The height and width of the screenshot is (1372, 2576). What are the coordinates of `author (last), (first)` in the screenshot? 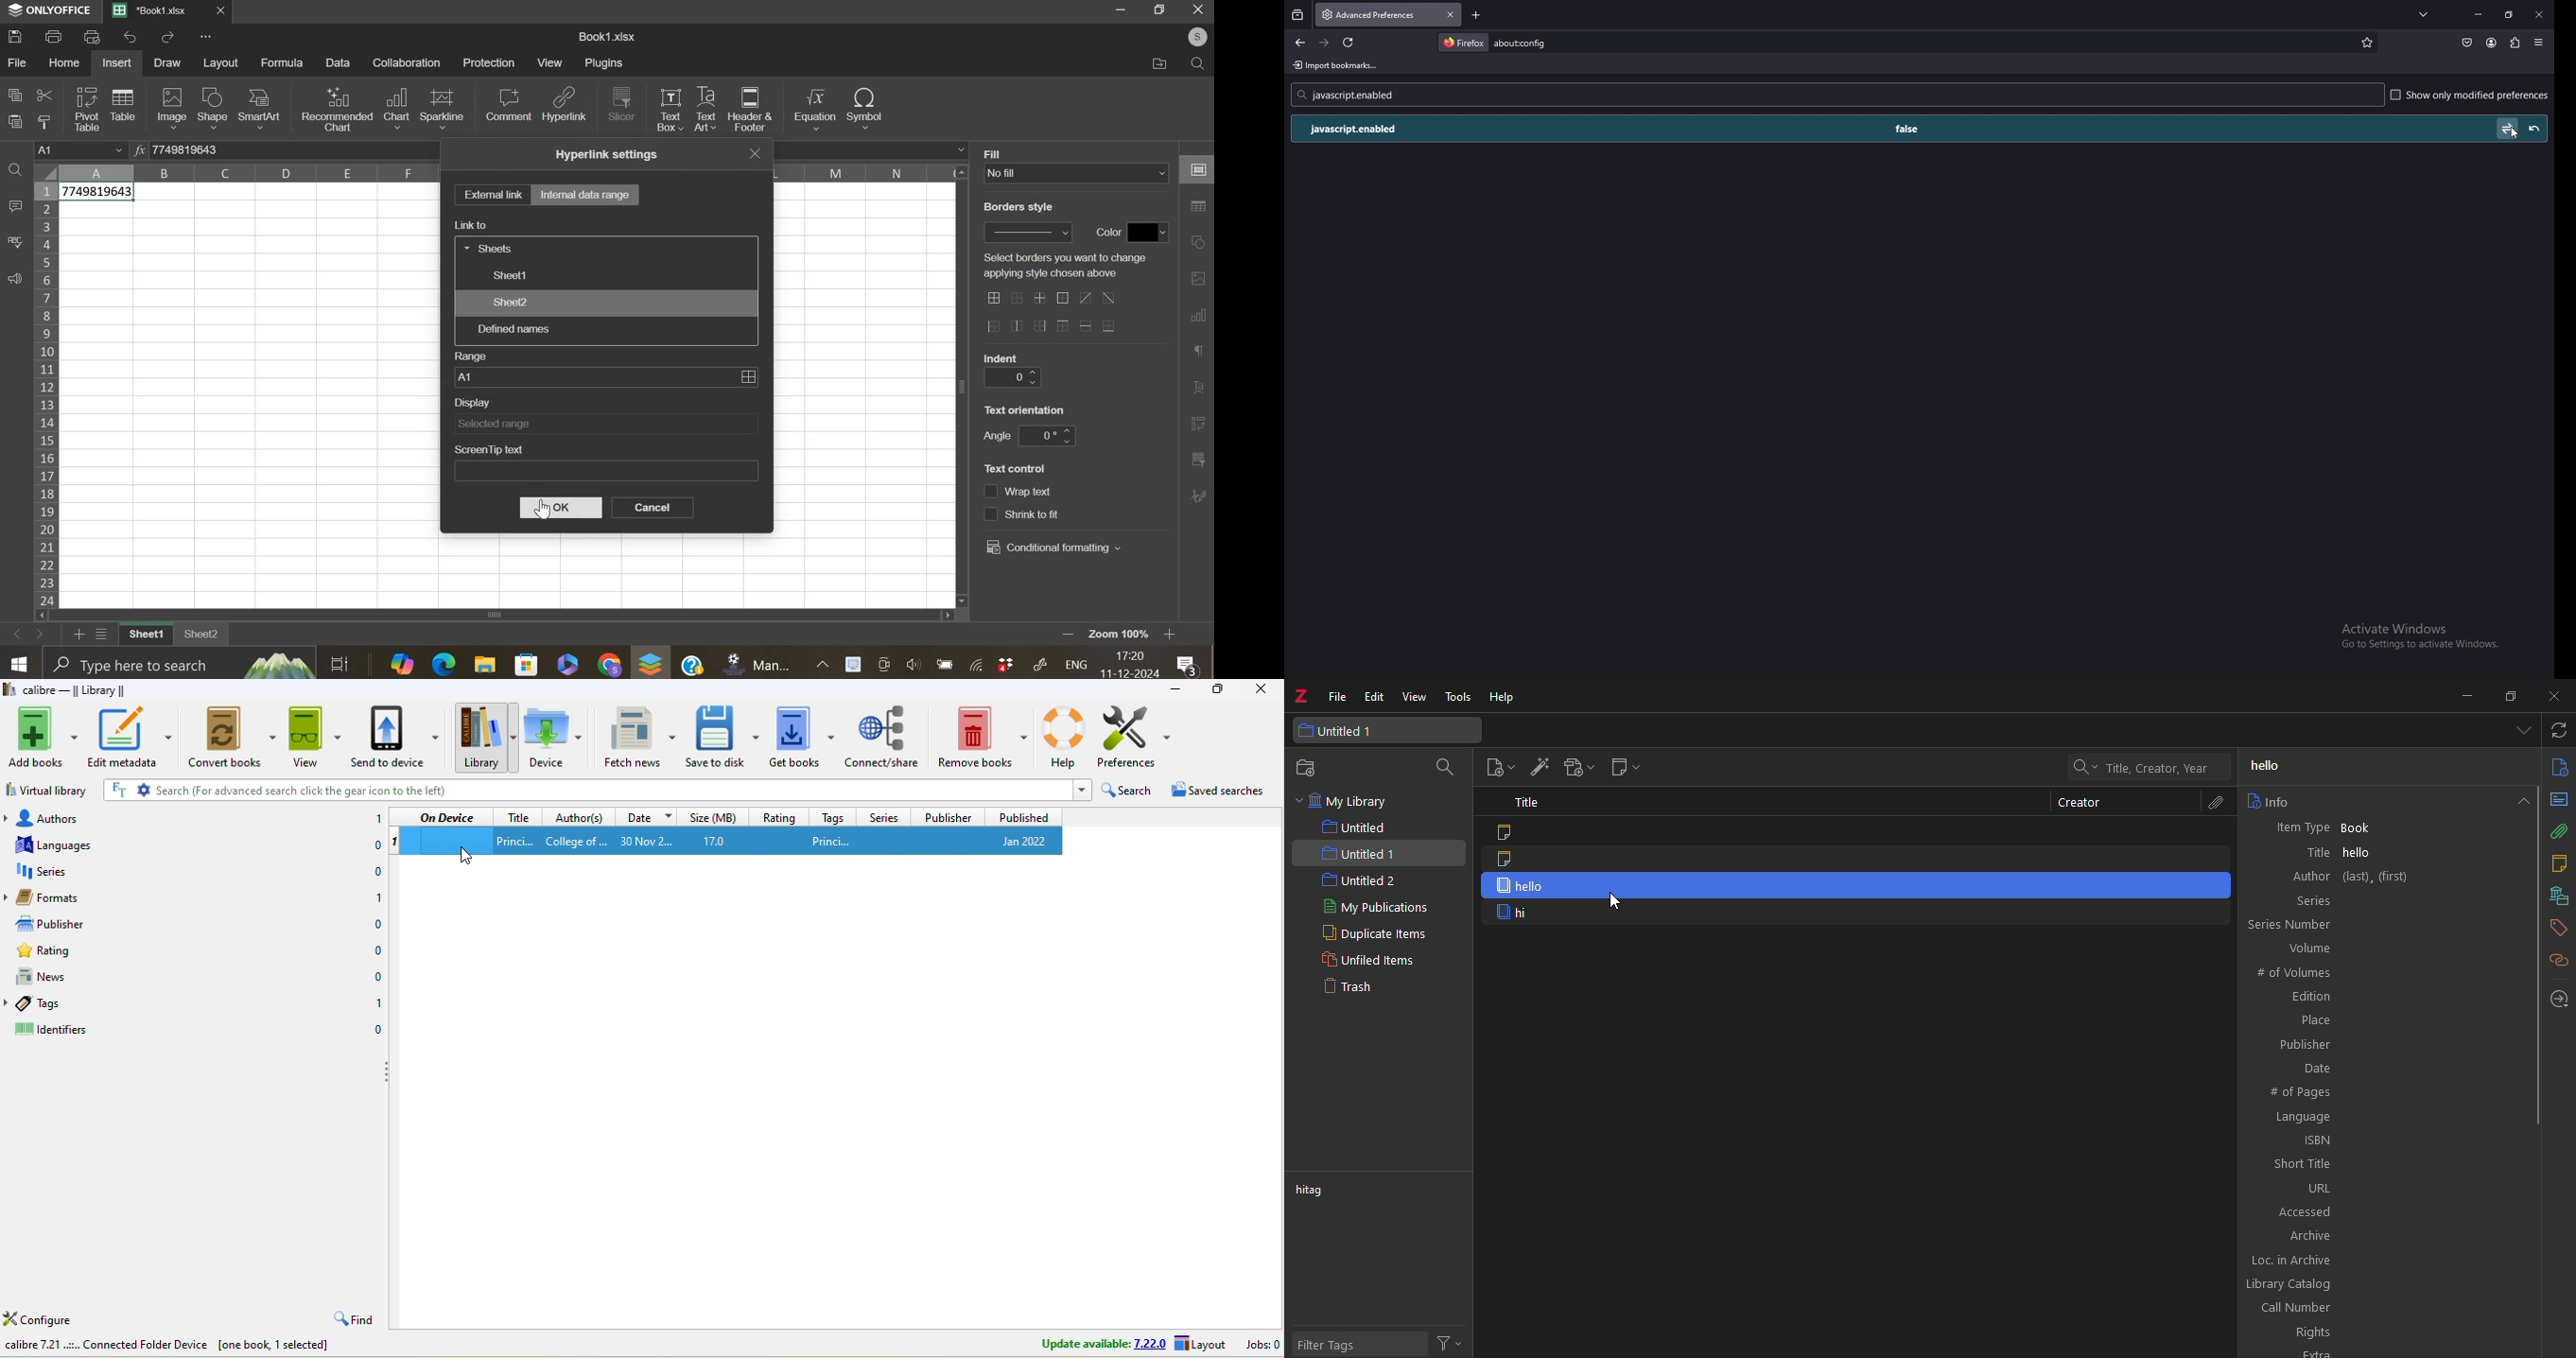 It's located at (2357, 879).